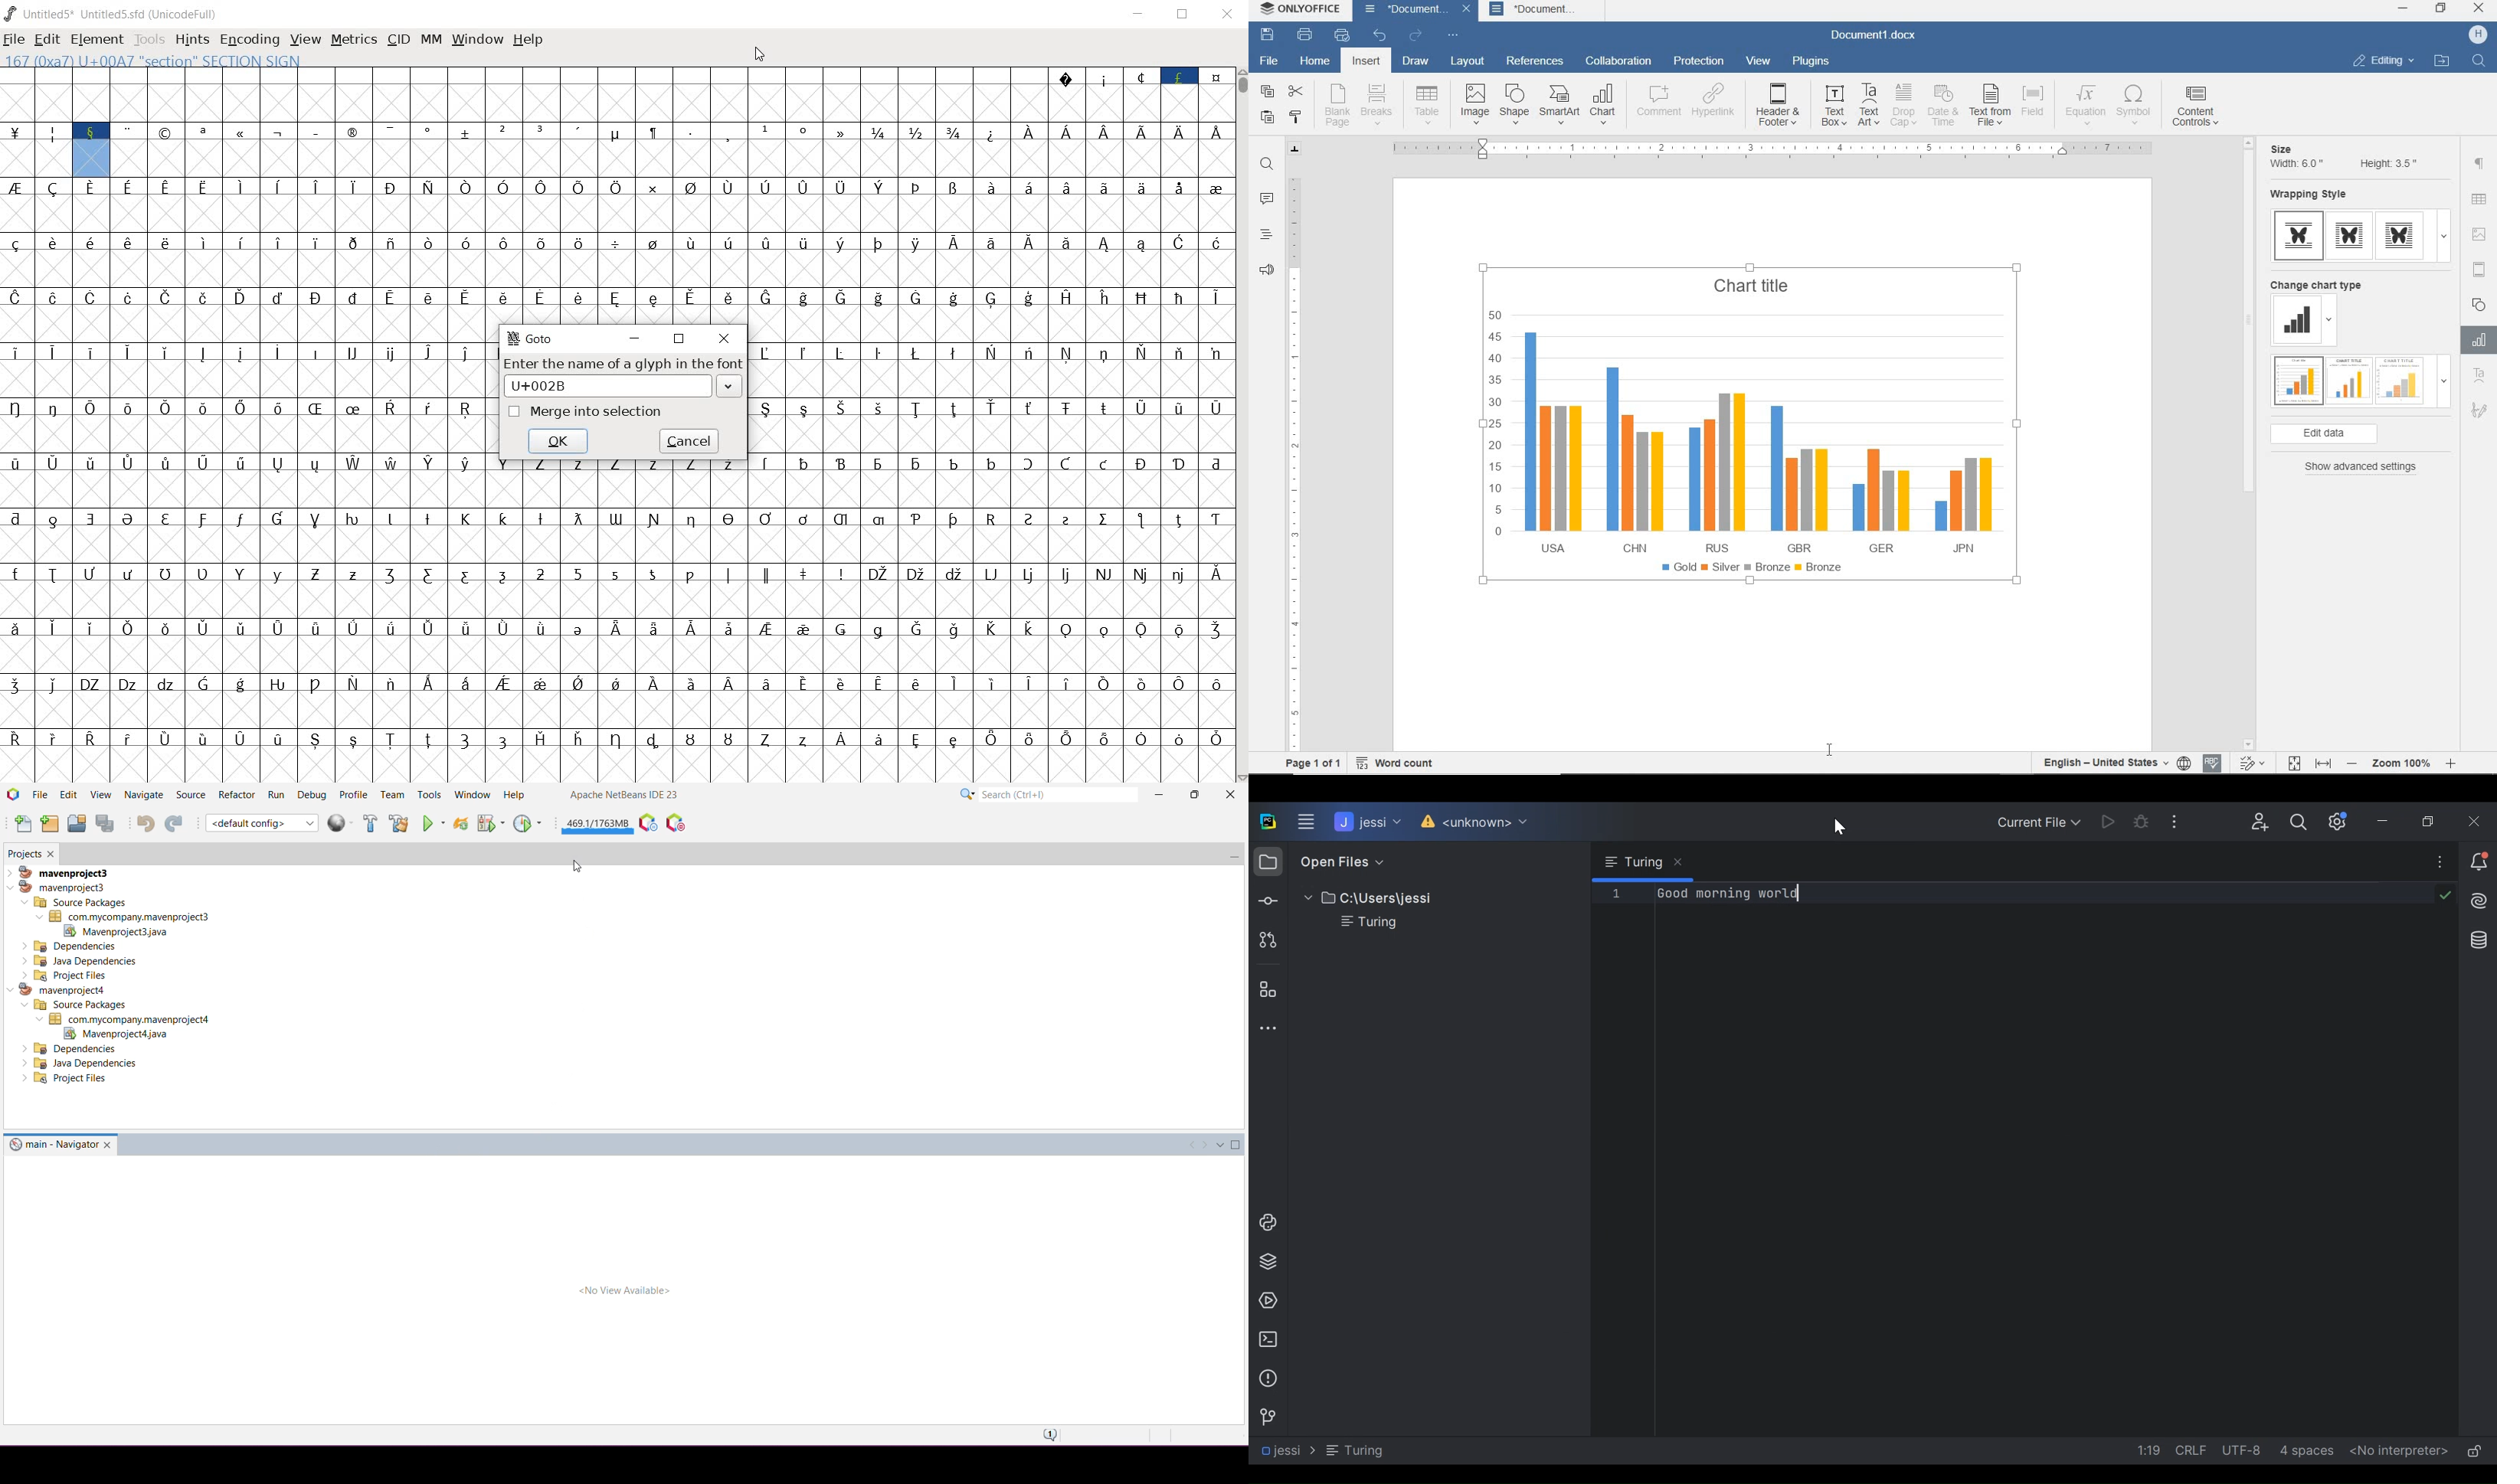 This screenshot has height=1484, width=2520. What do you see at coordinates (2441, 62) in the screenshot?
I see `open file location` at bounding box center [2441, 62].